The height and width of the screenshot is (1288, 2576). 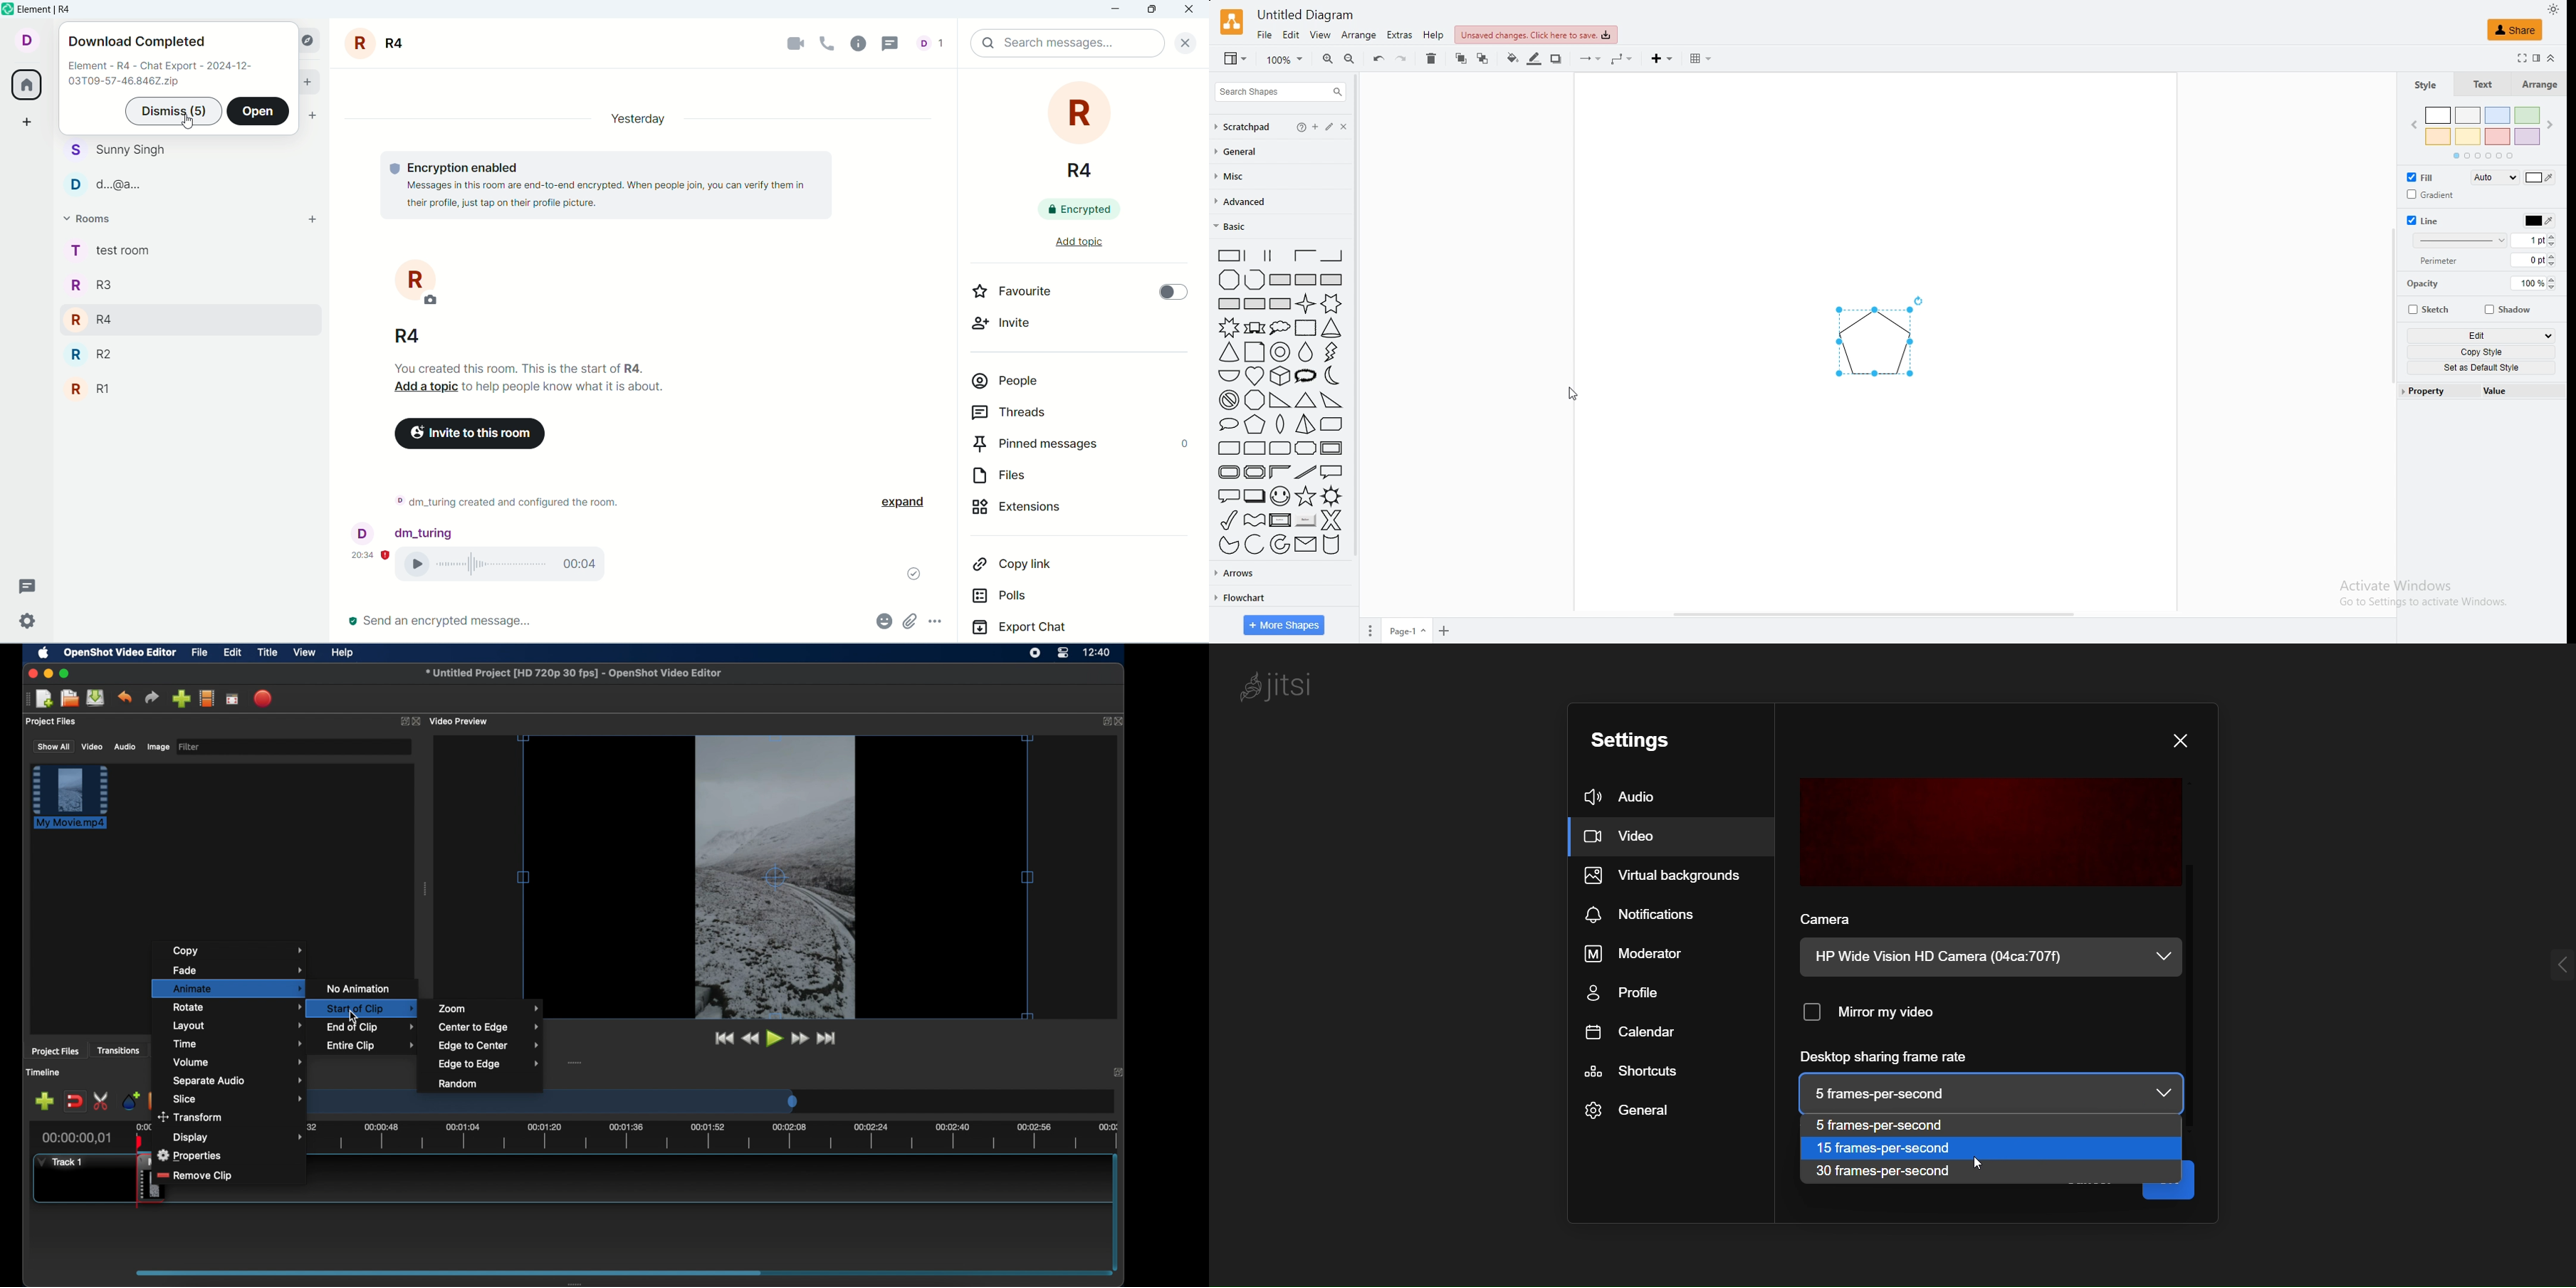 I want to click on rooms, so click(x=94, y=220).